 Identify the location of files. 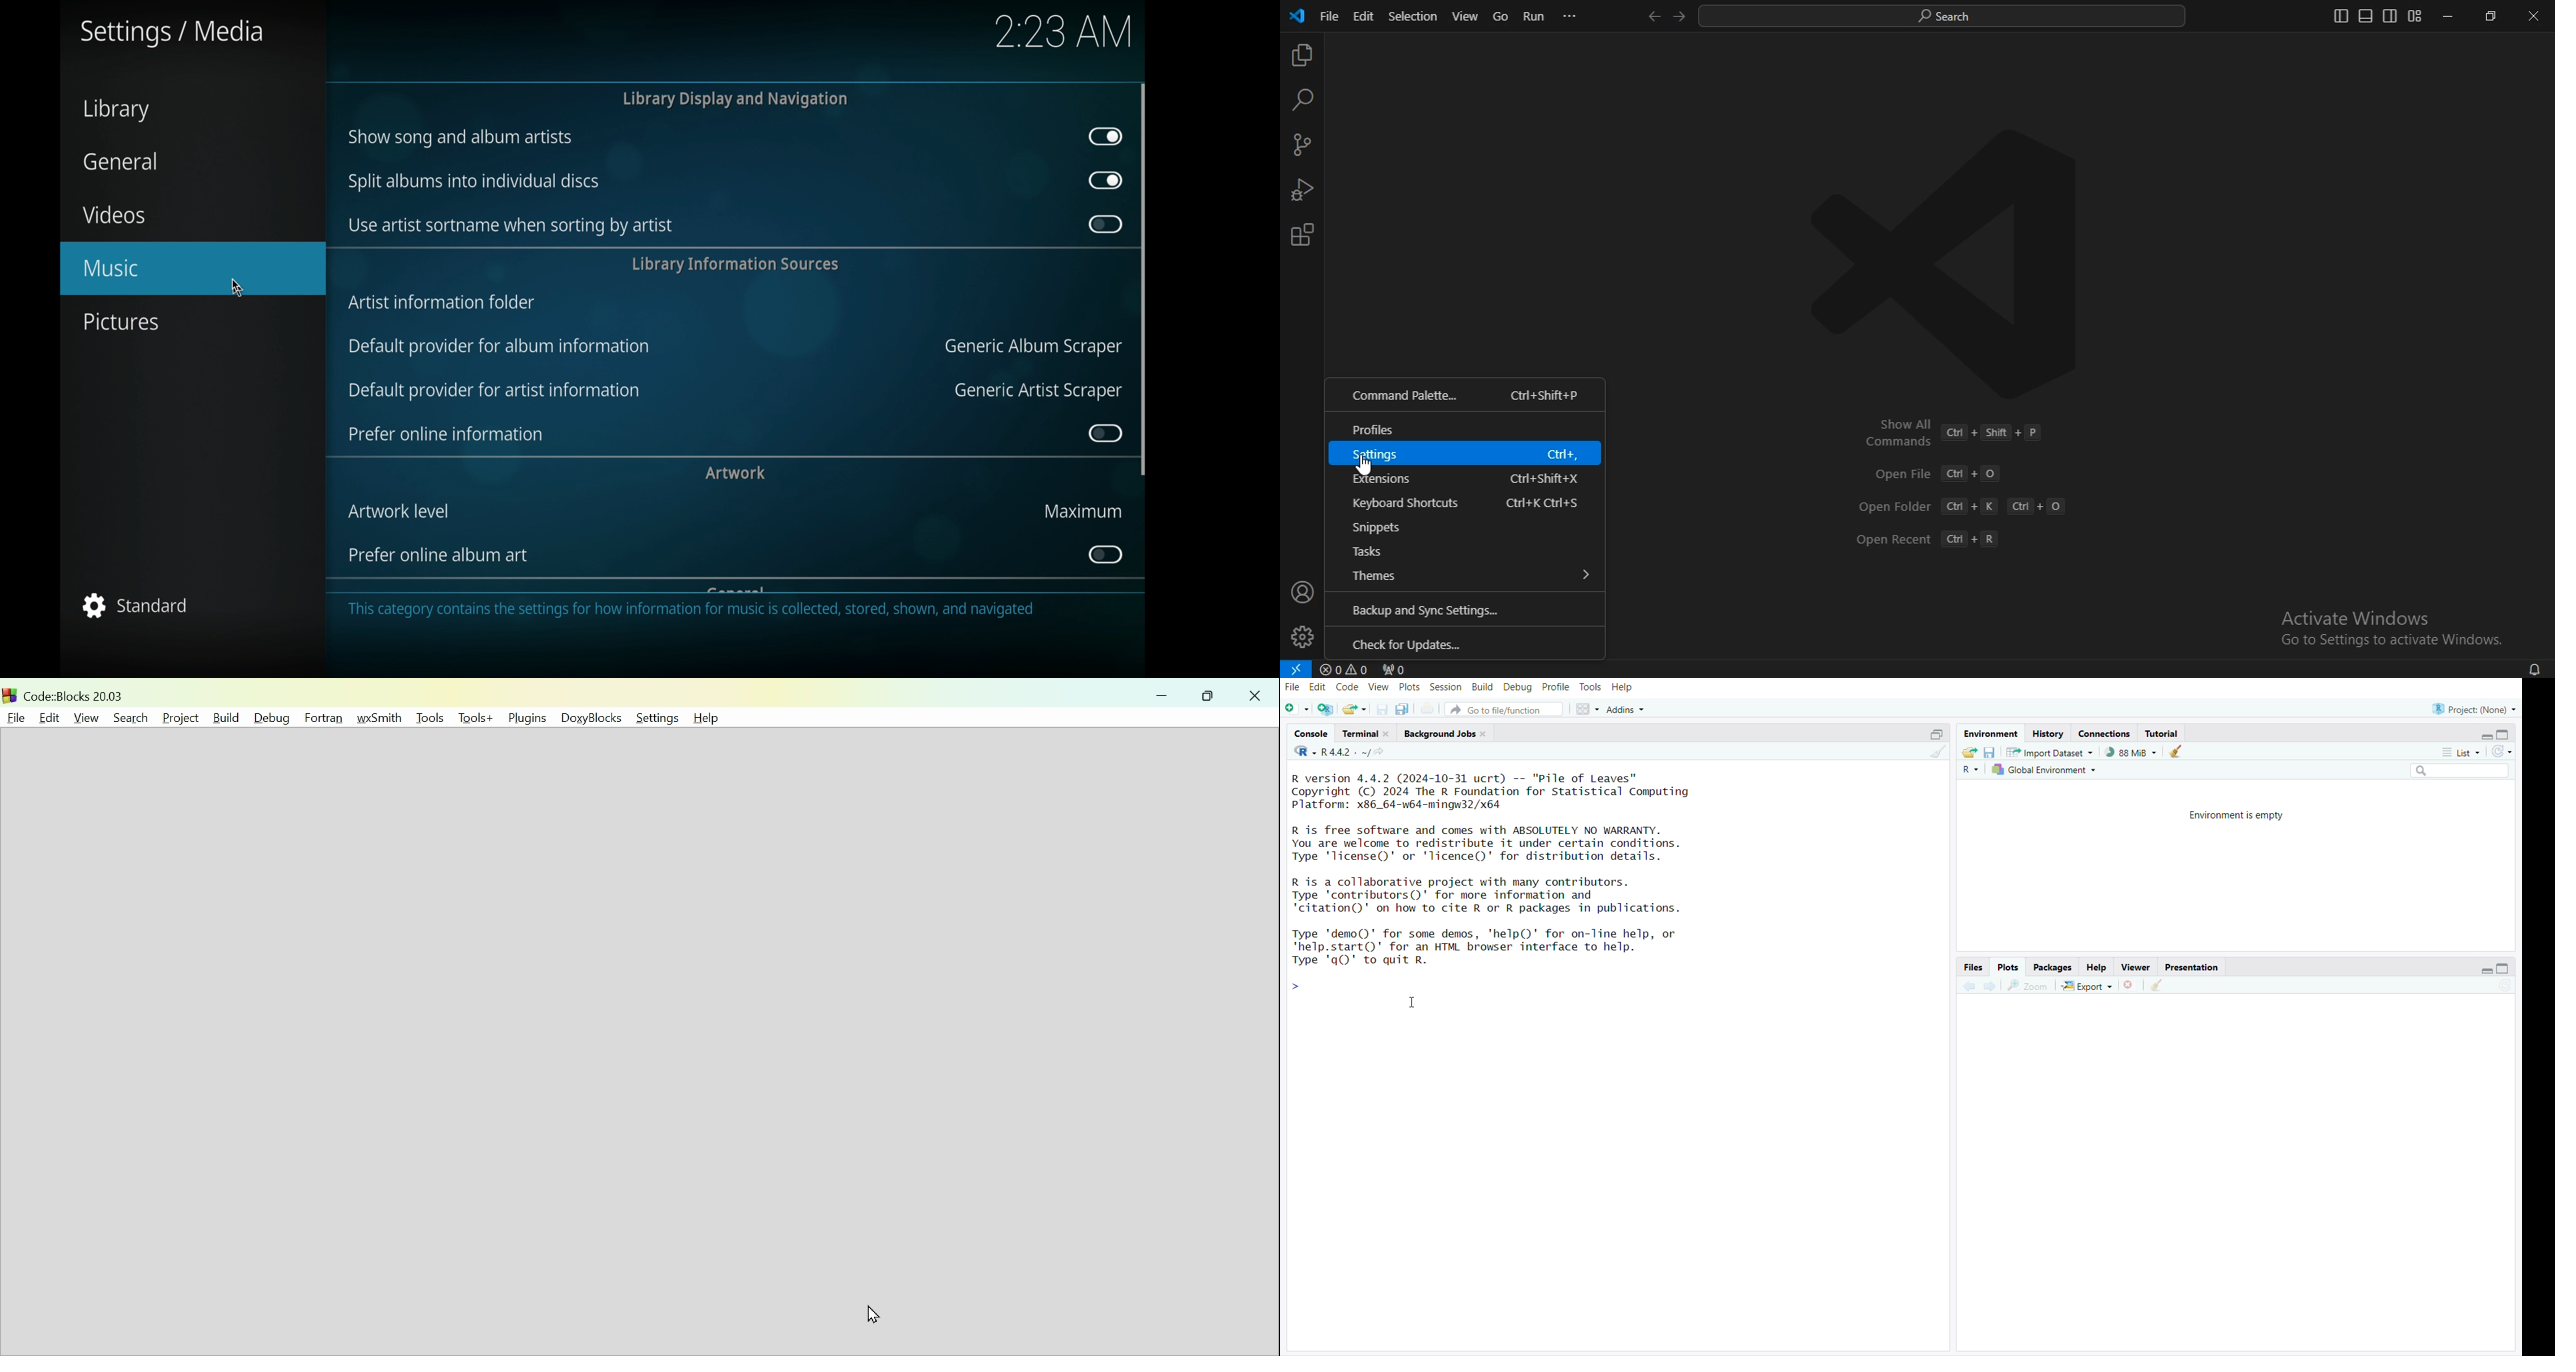
(1972, 968).